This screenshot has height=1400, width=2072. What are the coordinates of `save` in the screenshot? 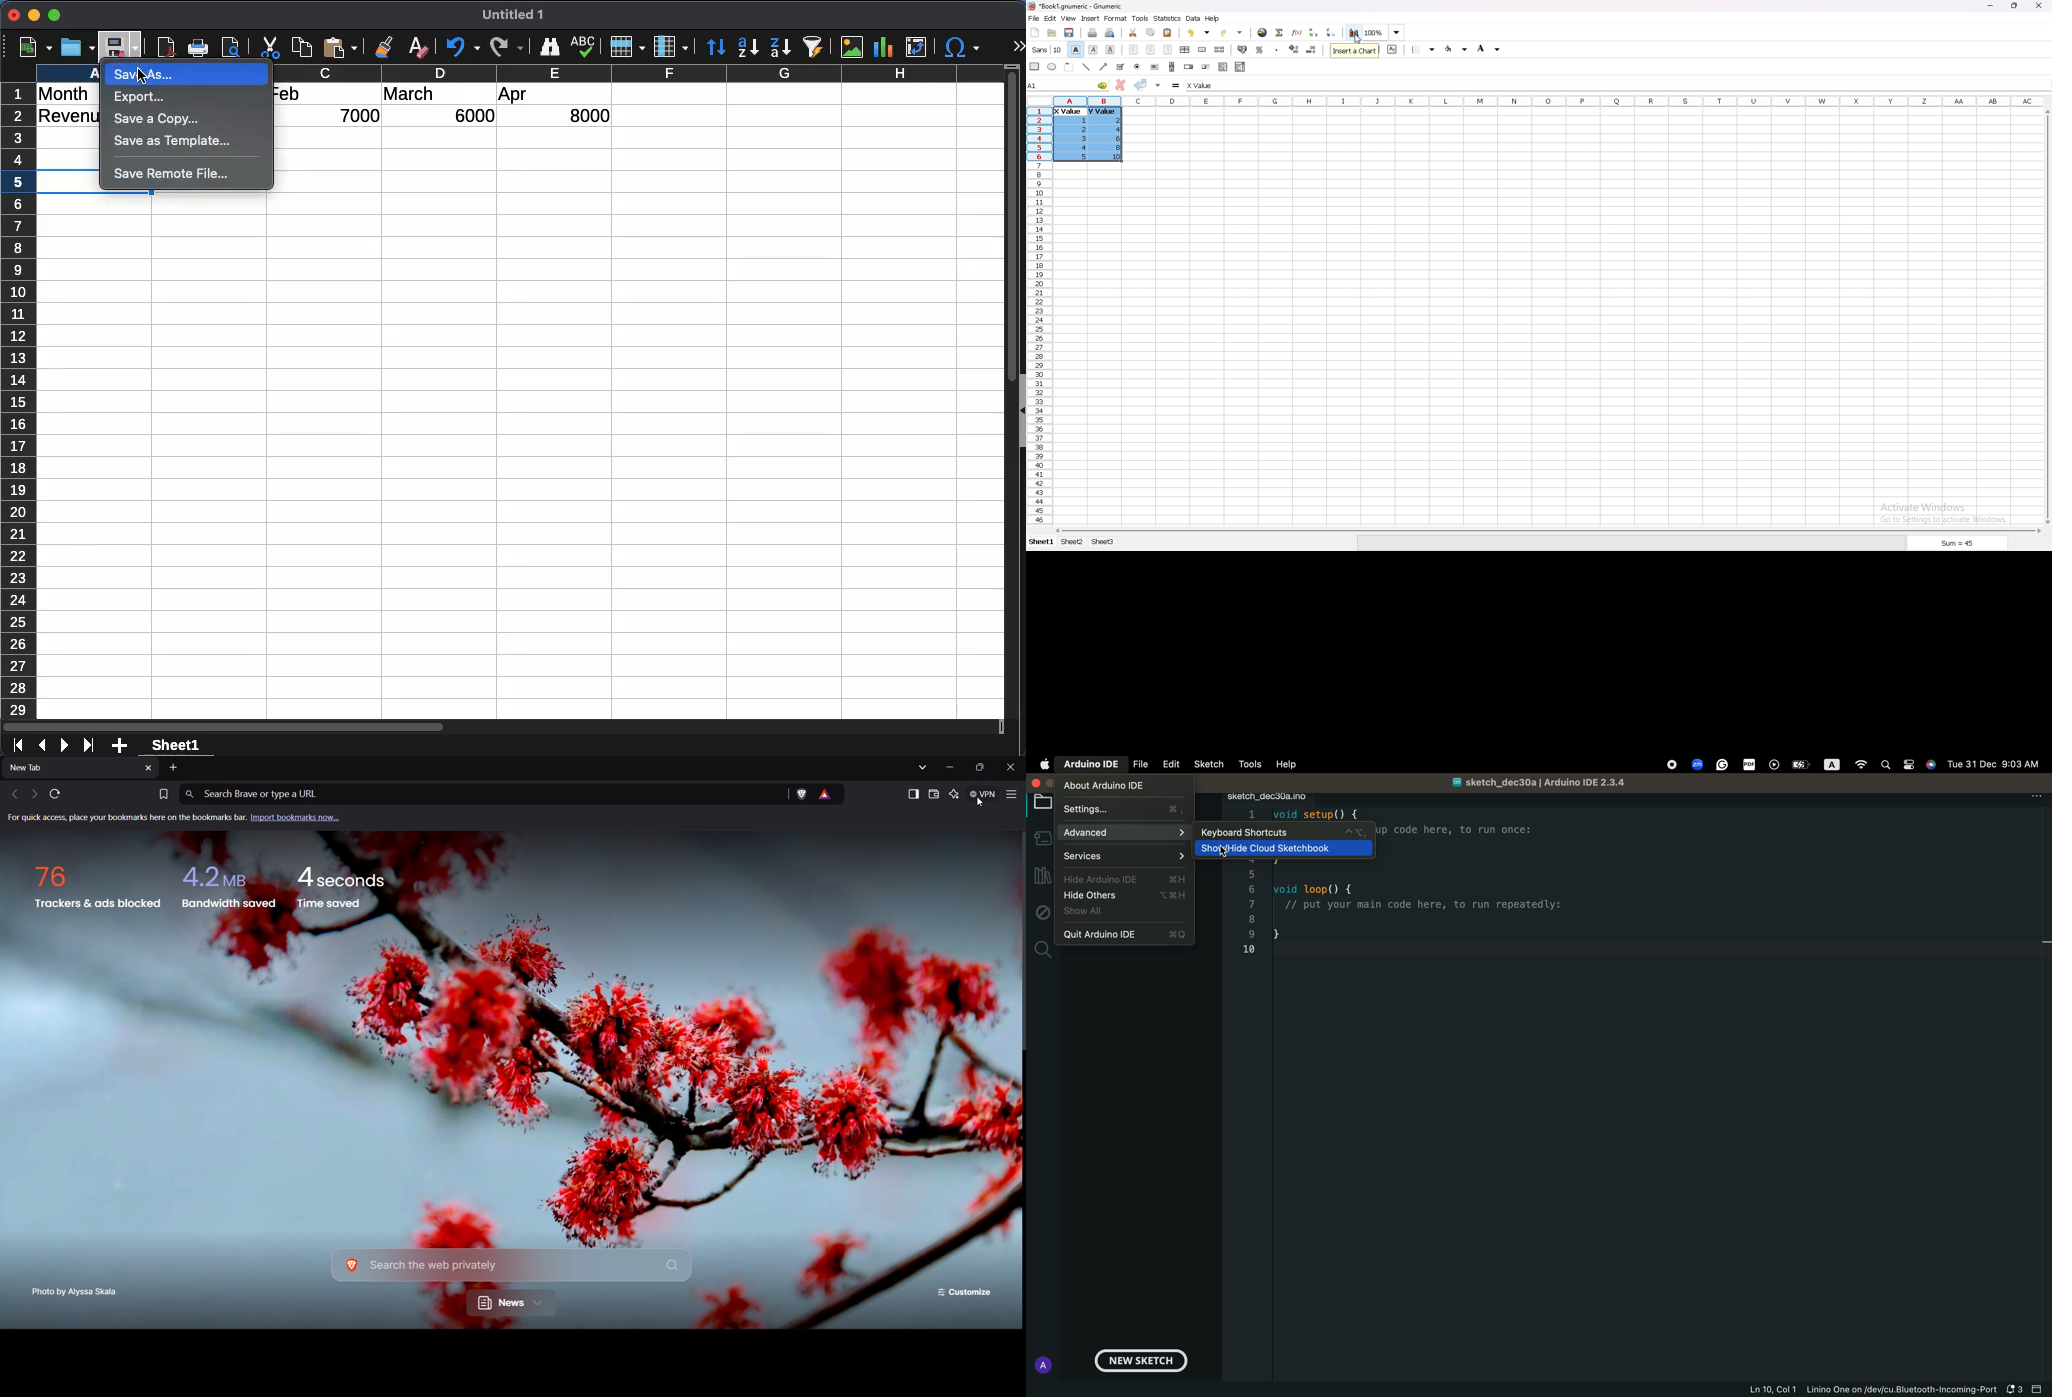 It's located at (122, 47).